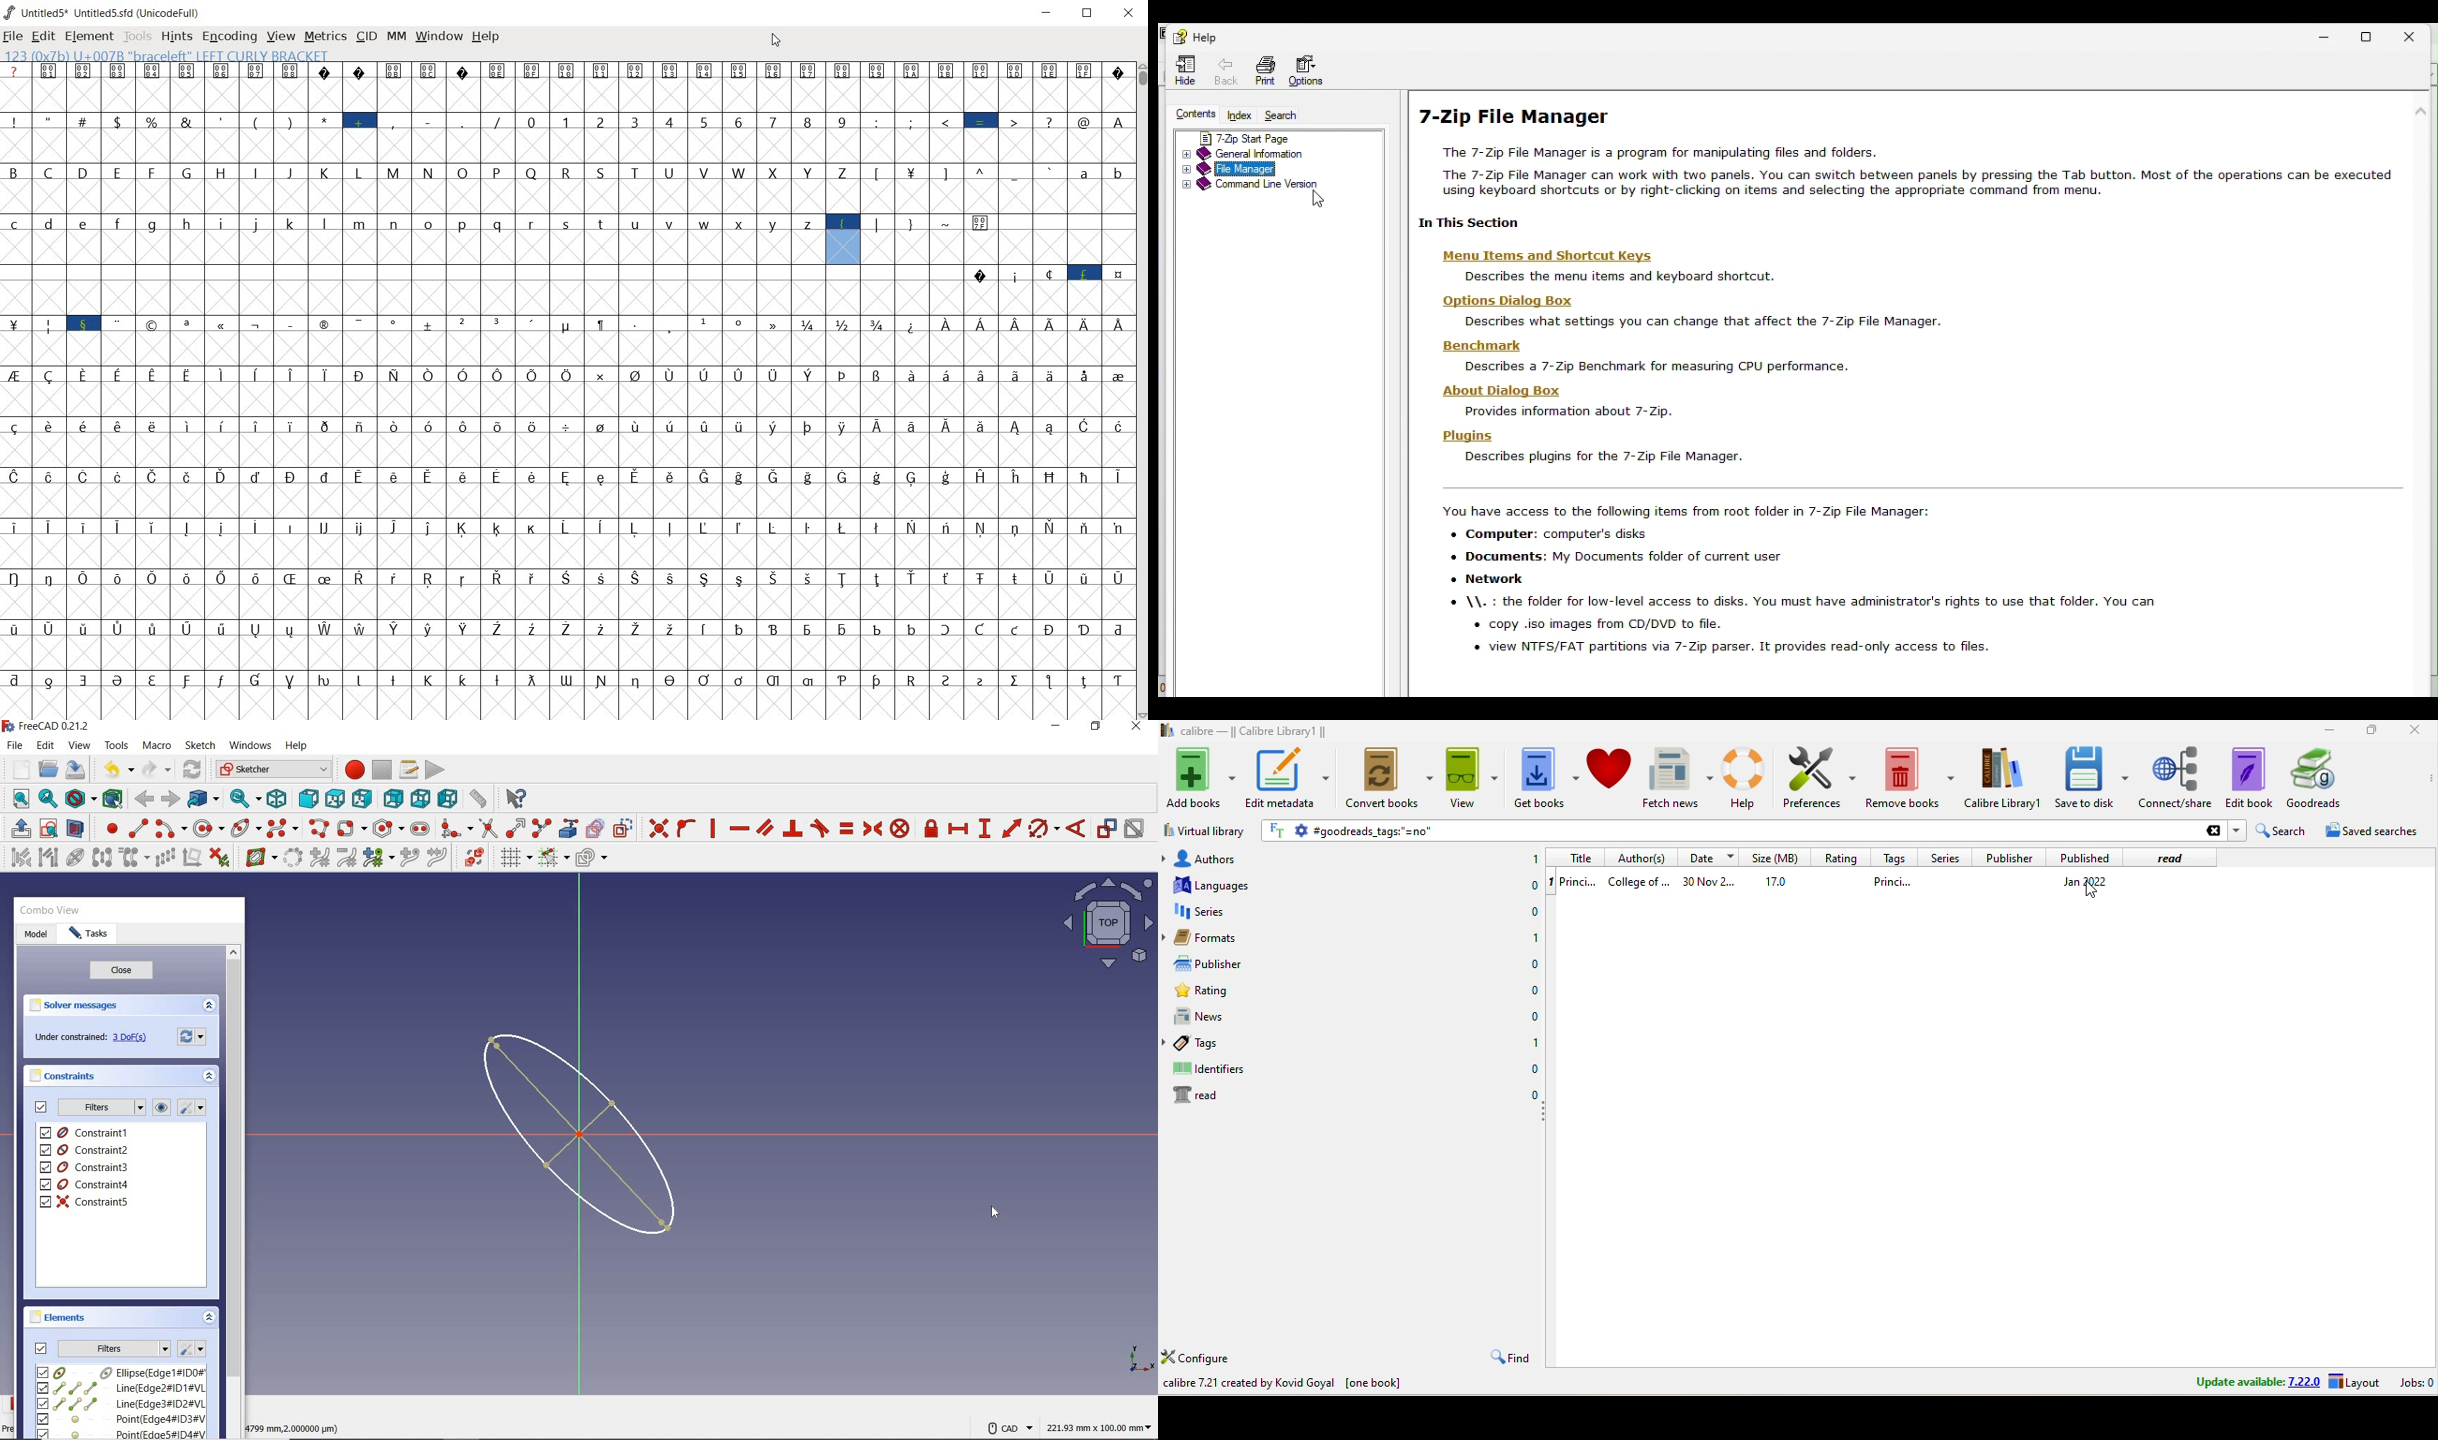 This screenshot has width=2464, height=1456. I want to click on constraint5, so click(85, 1201).